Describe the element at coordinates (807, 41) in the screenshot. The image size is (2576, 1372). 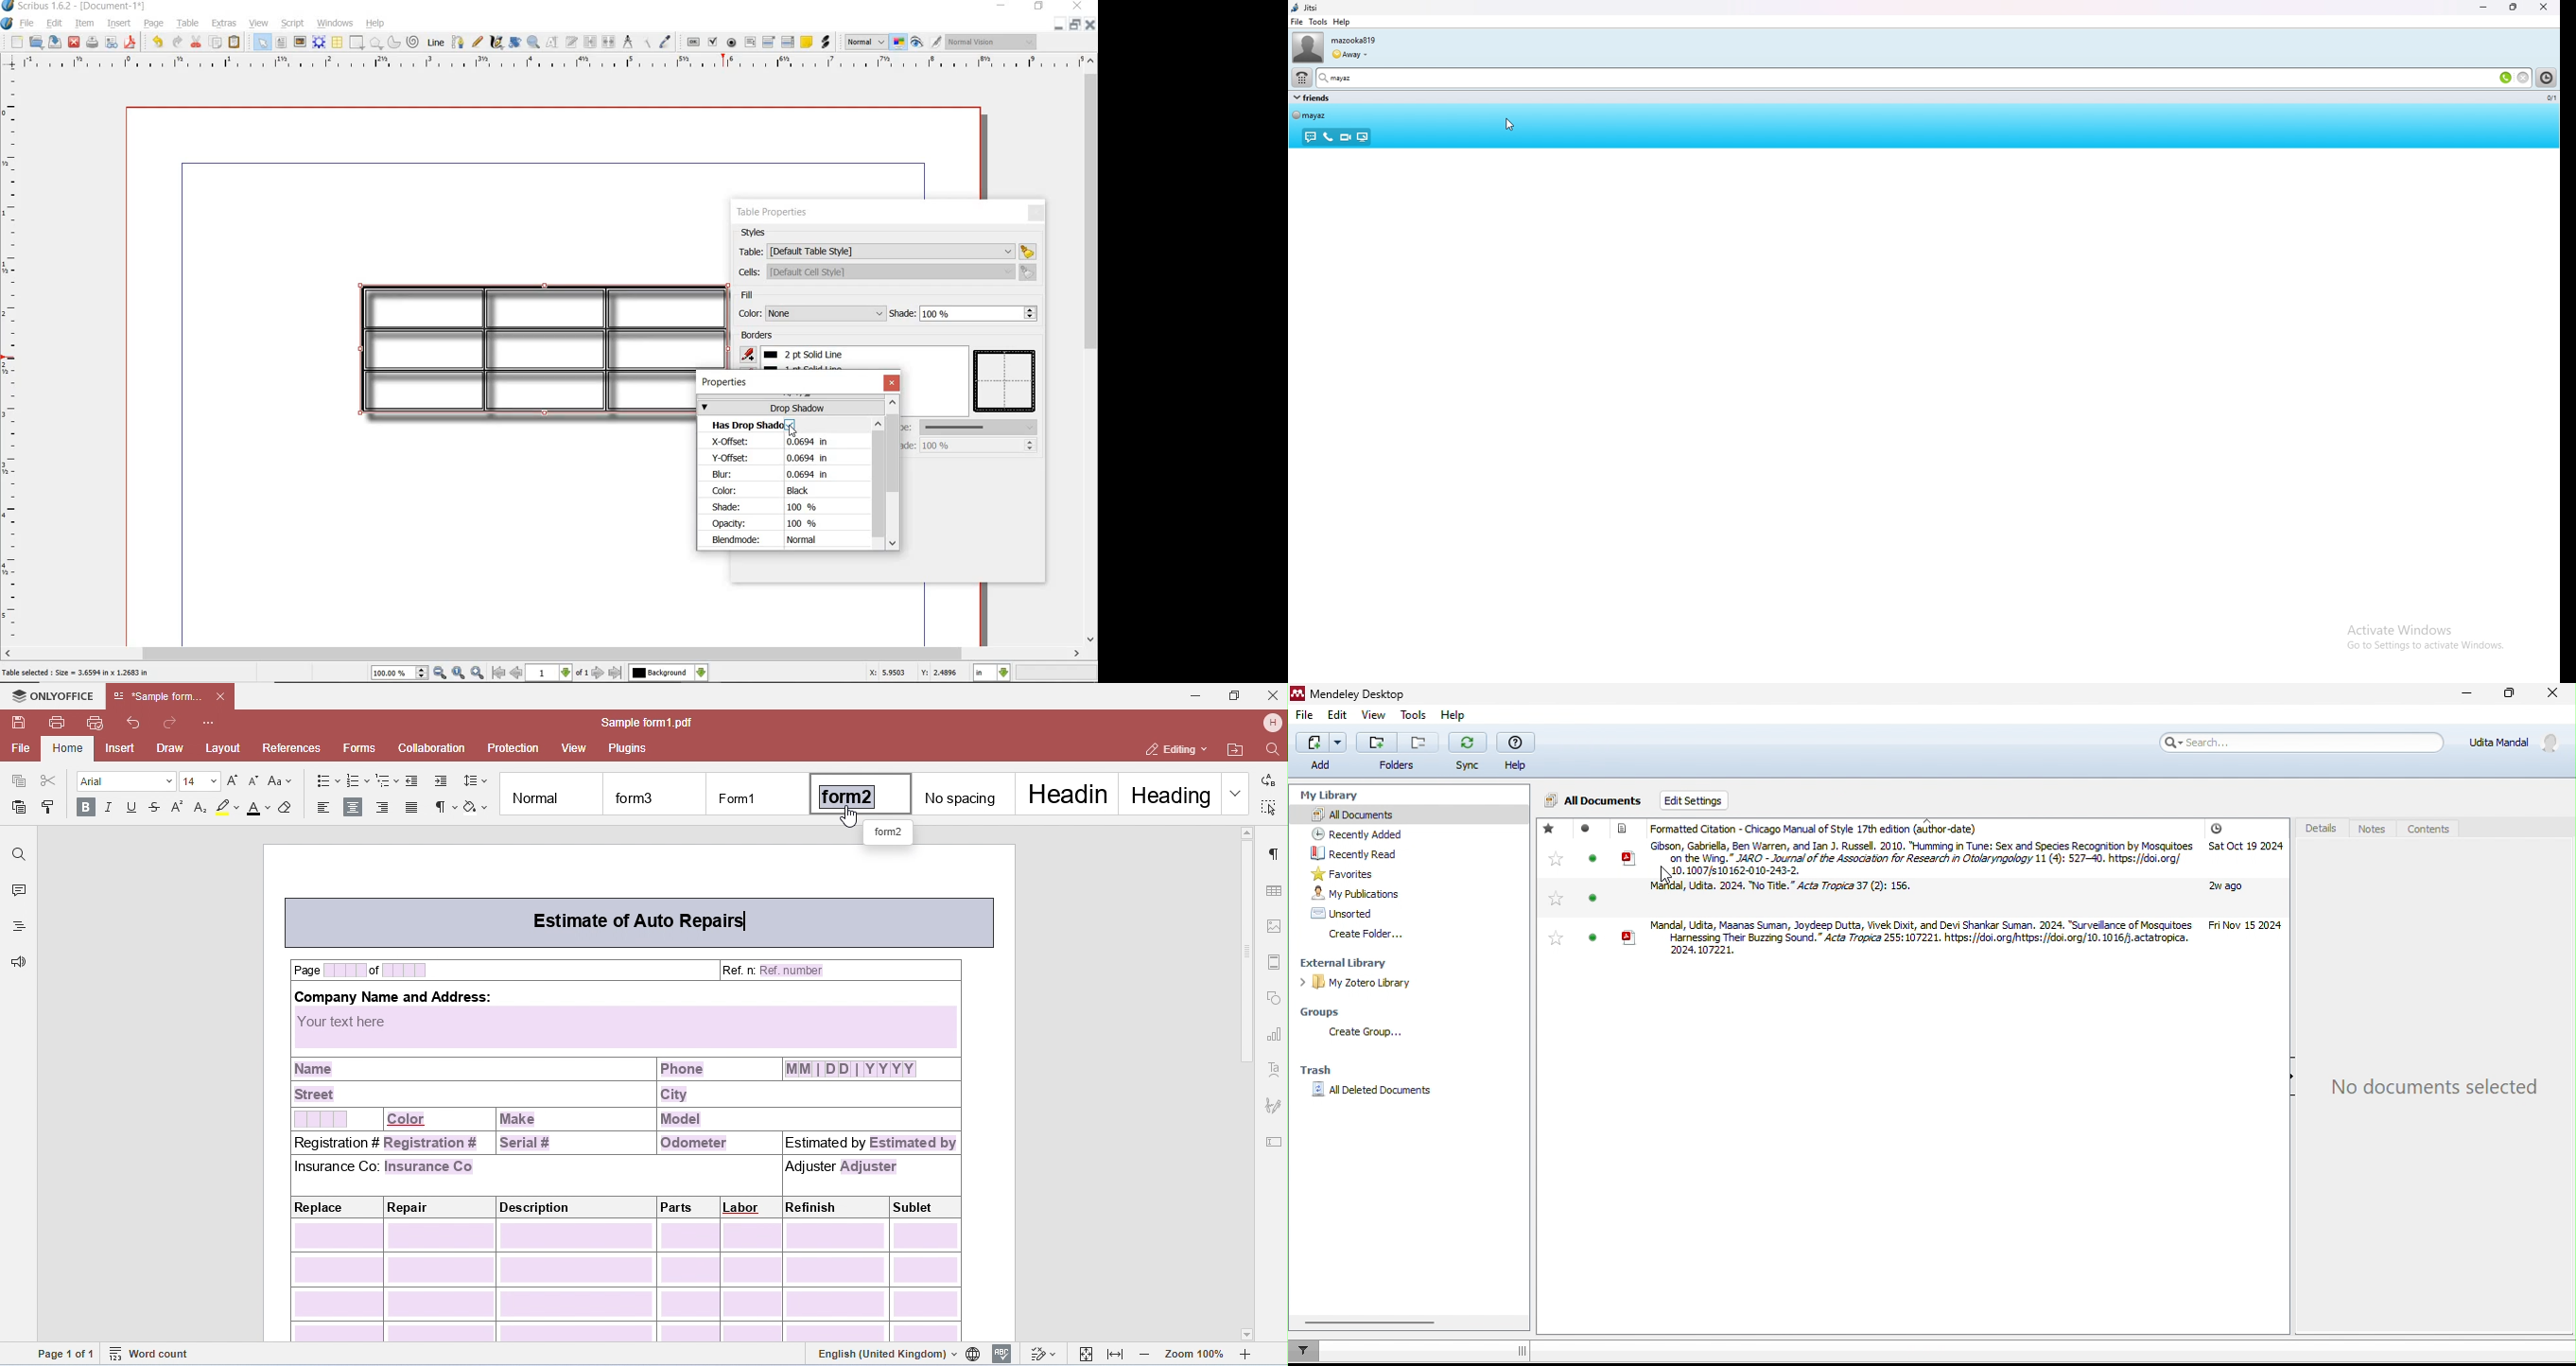
I see `text annotatin` at that location.